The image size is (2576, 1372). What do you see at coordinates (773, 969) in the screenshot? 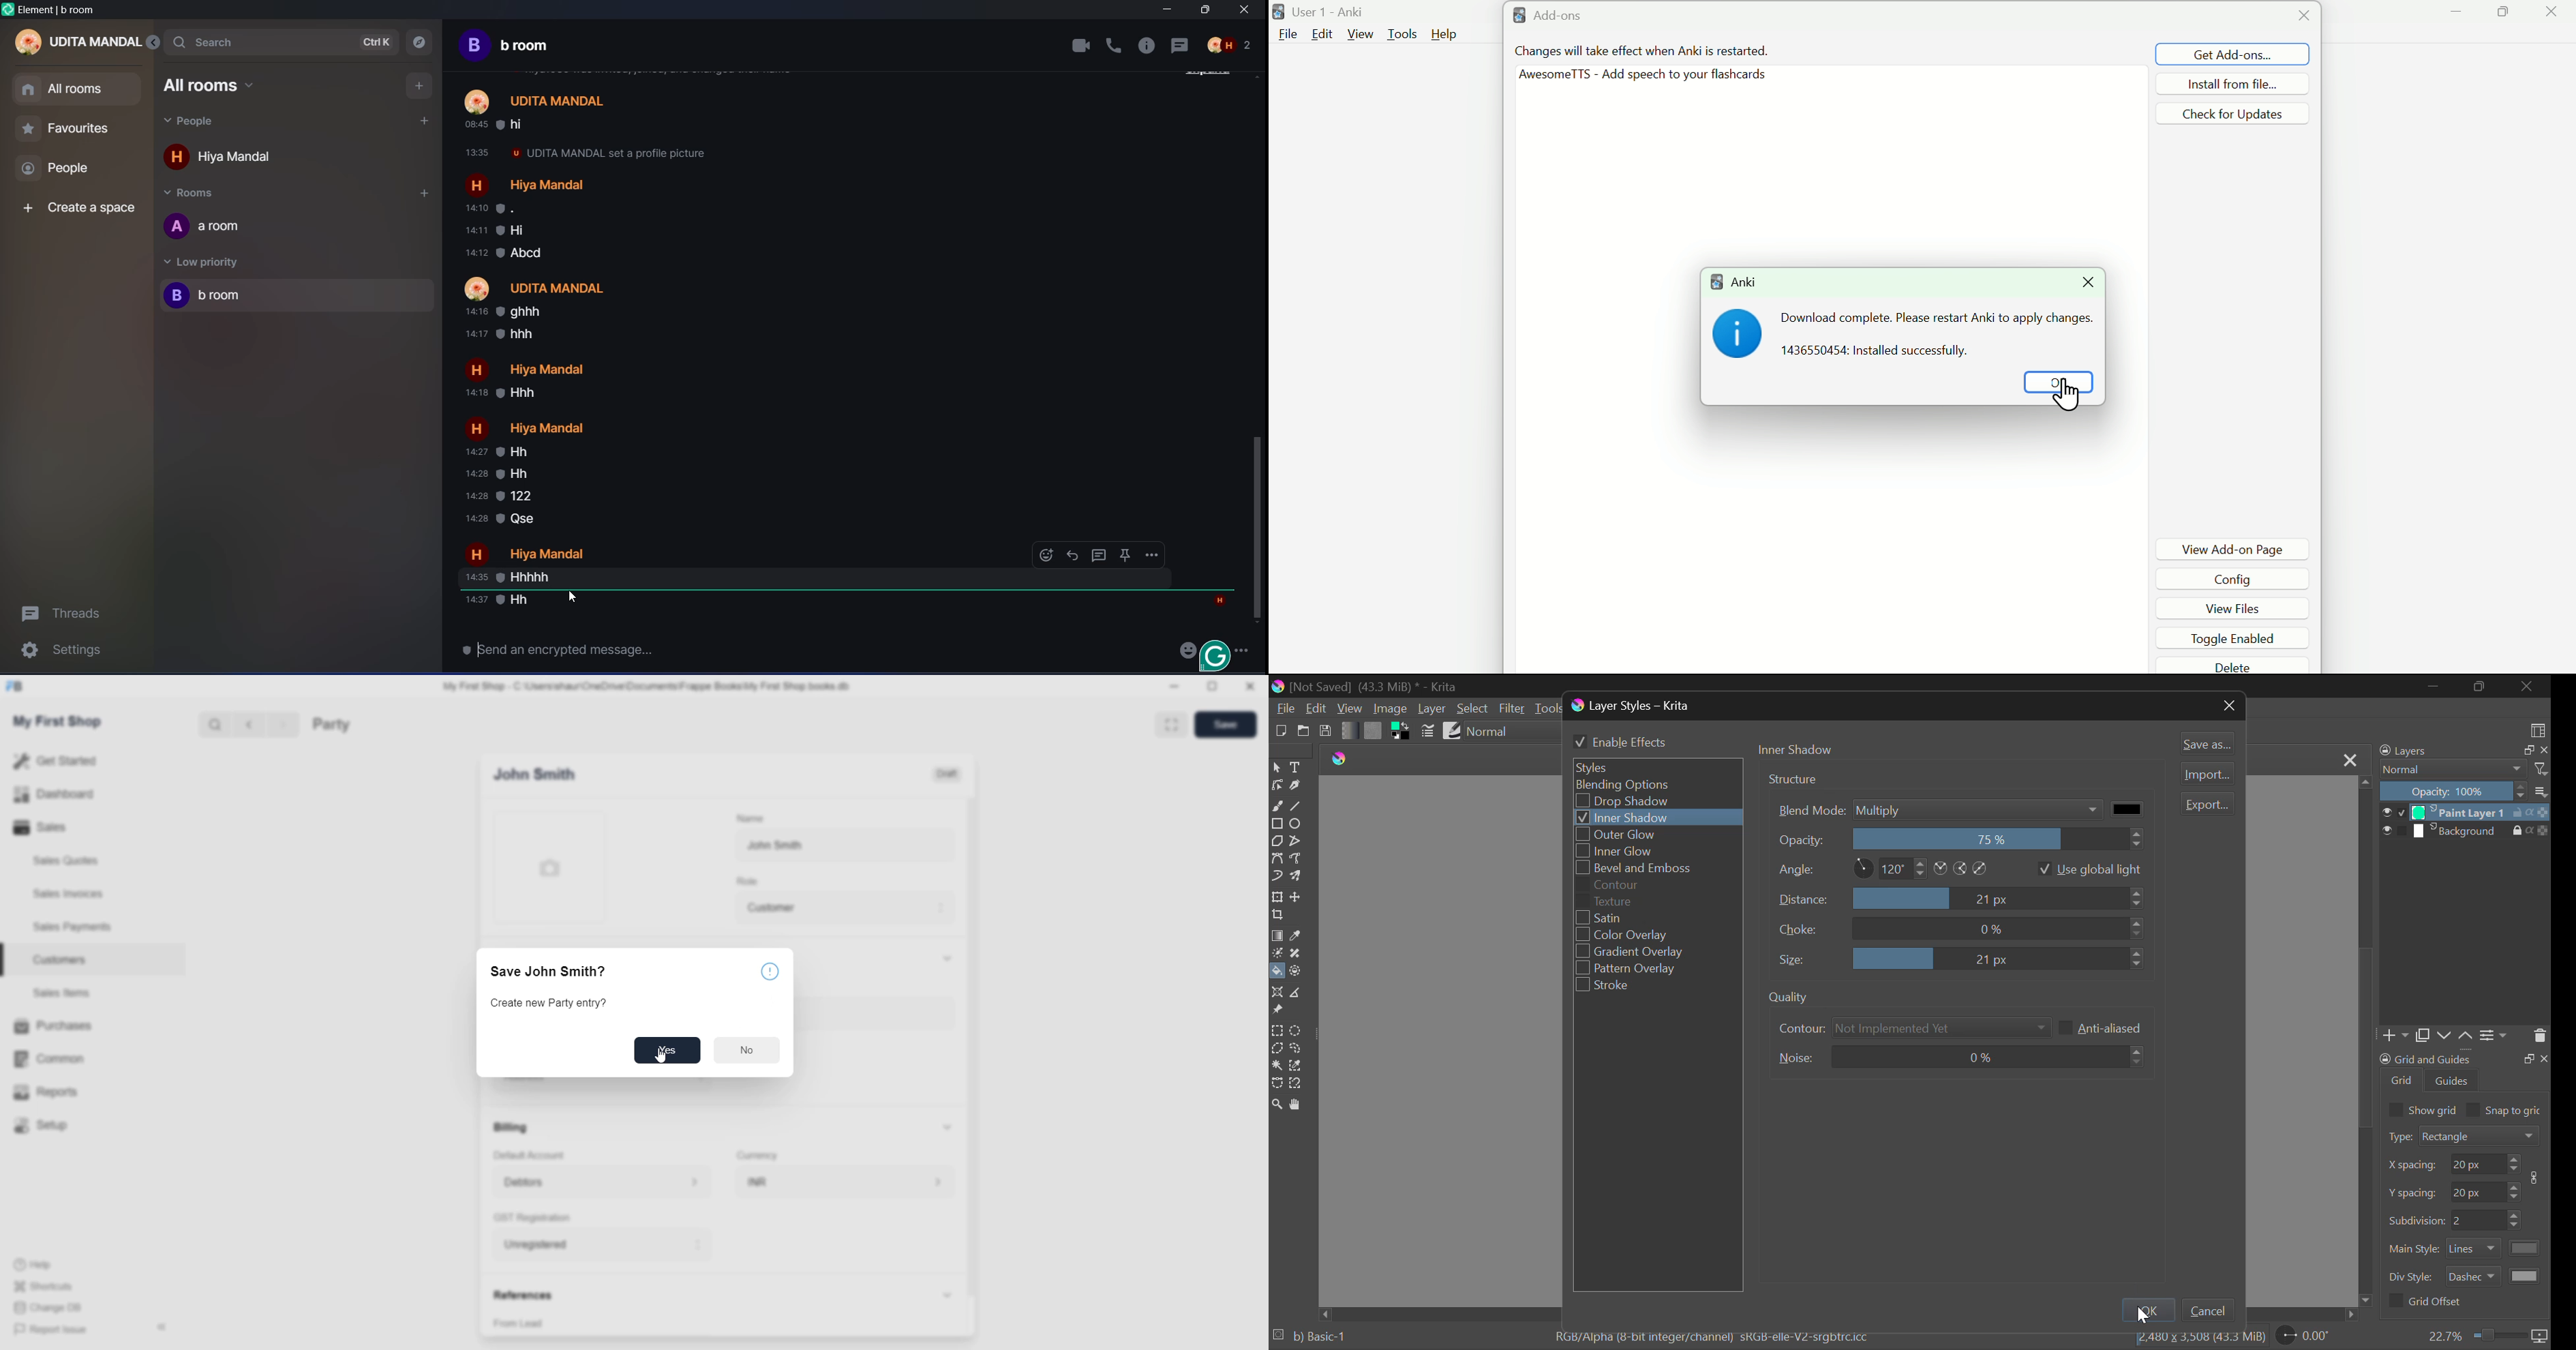
I see `confirmation logo` at bounding box center [773, 969].